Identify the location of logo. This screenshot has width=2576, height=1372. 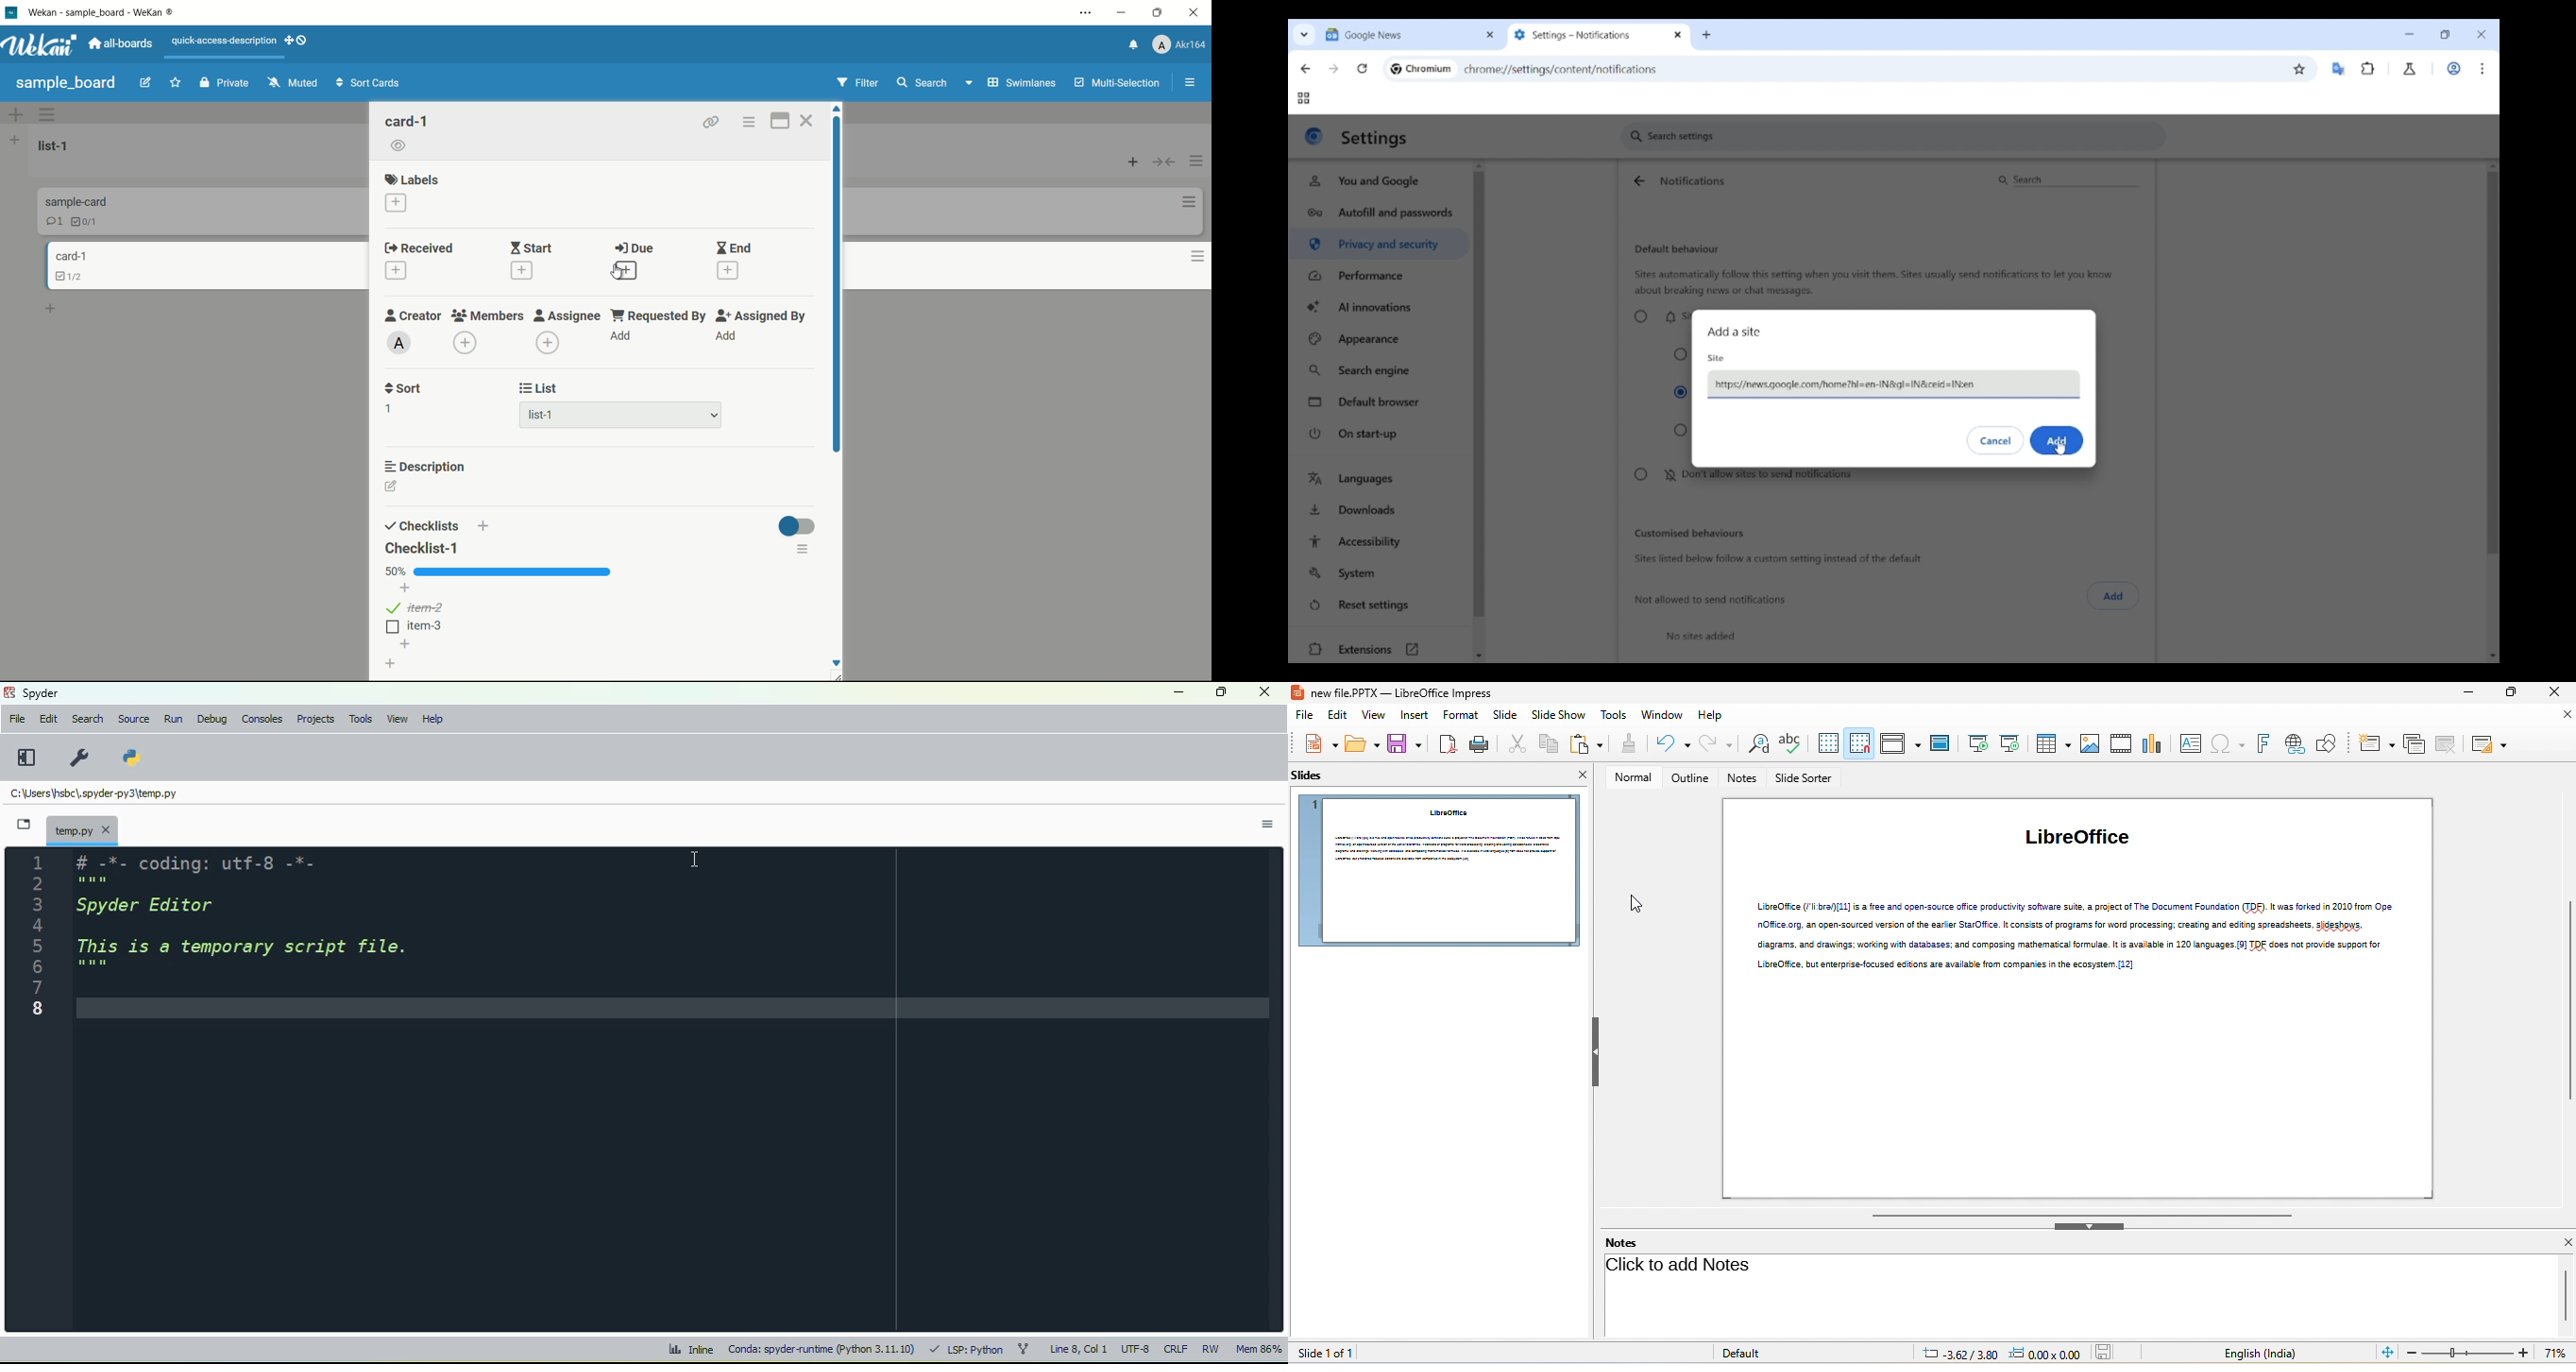
(8, 692).